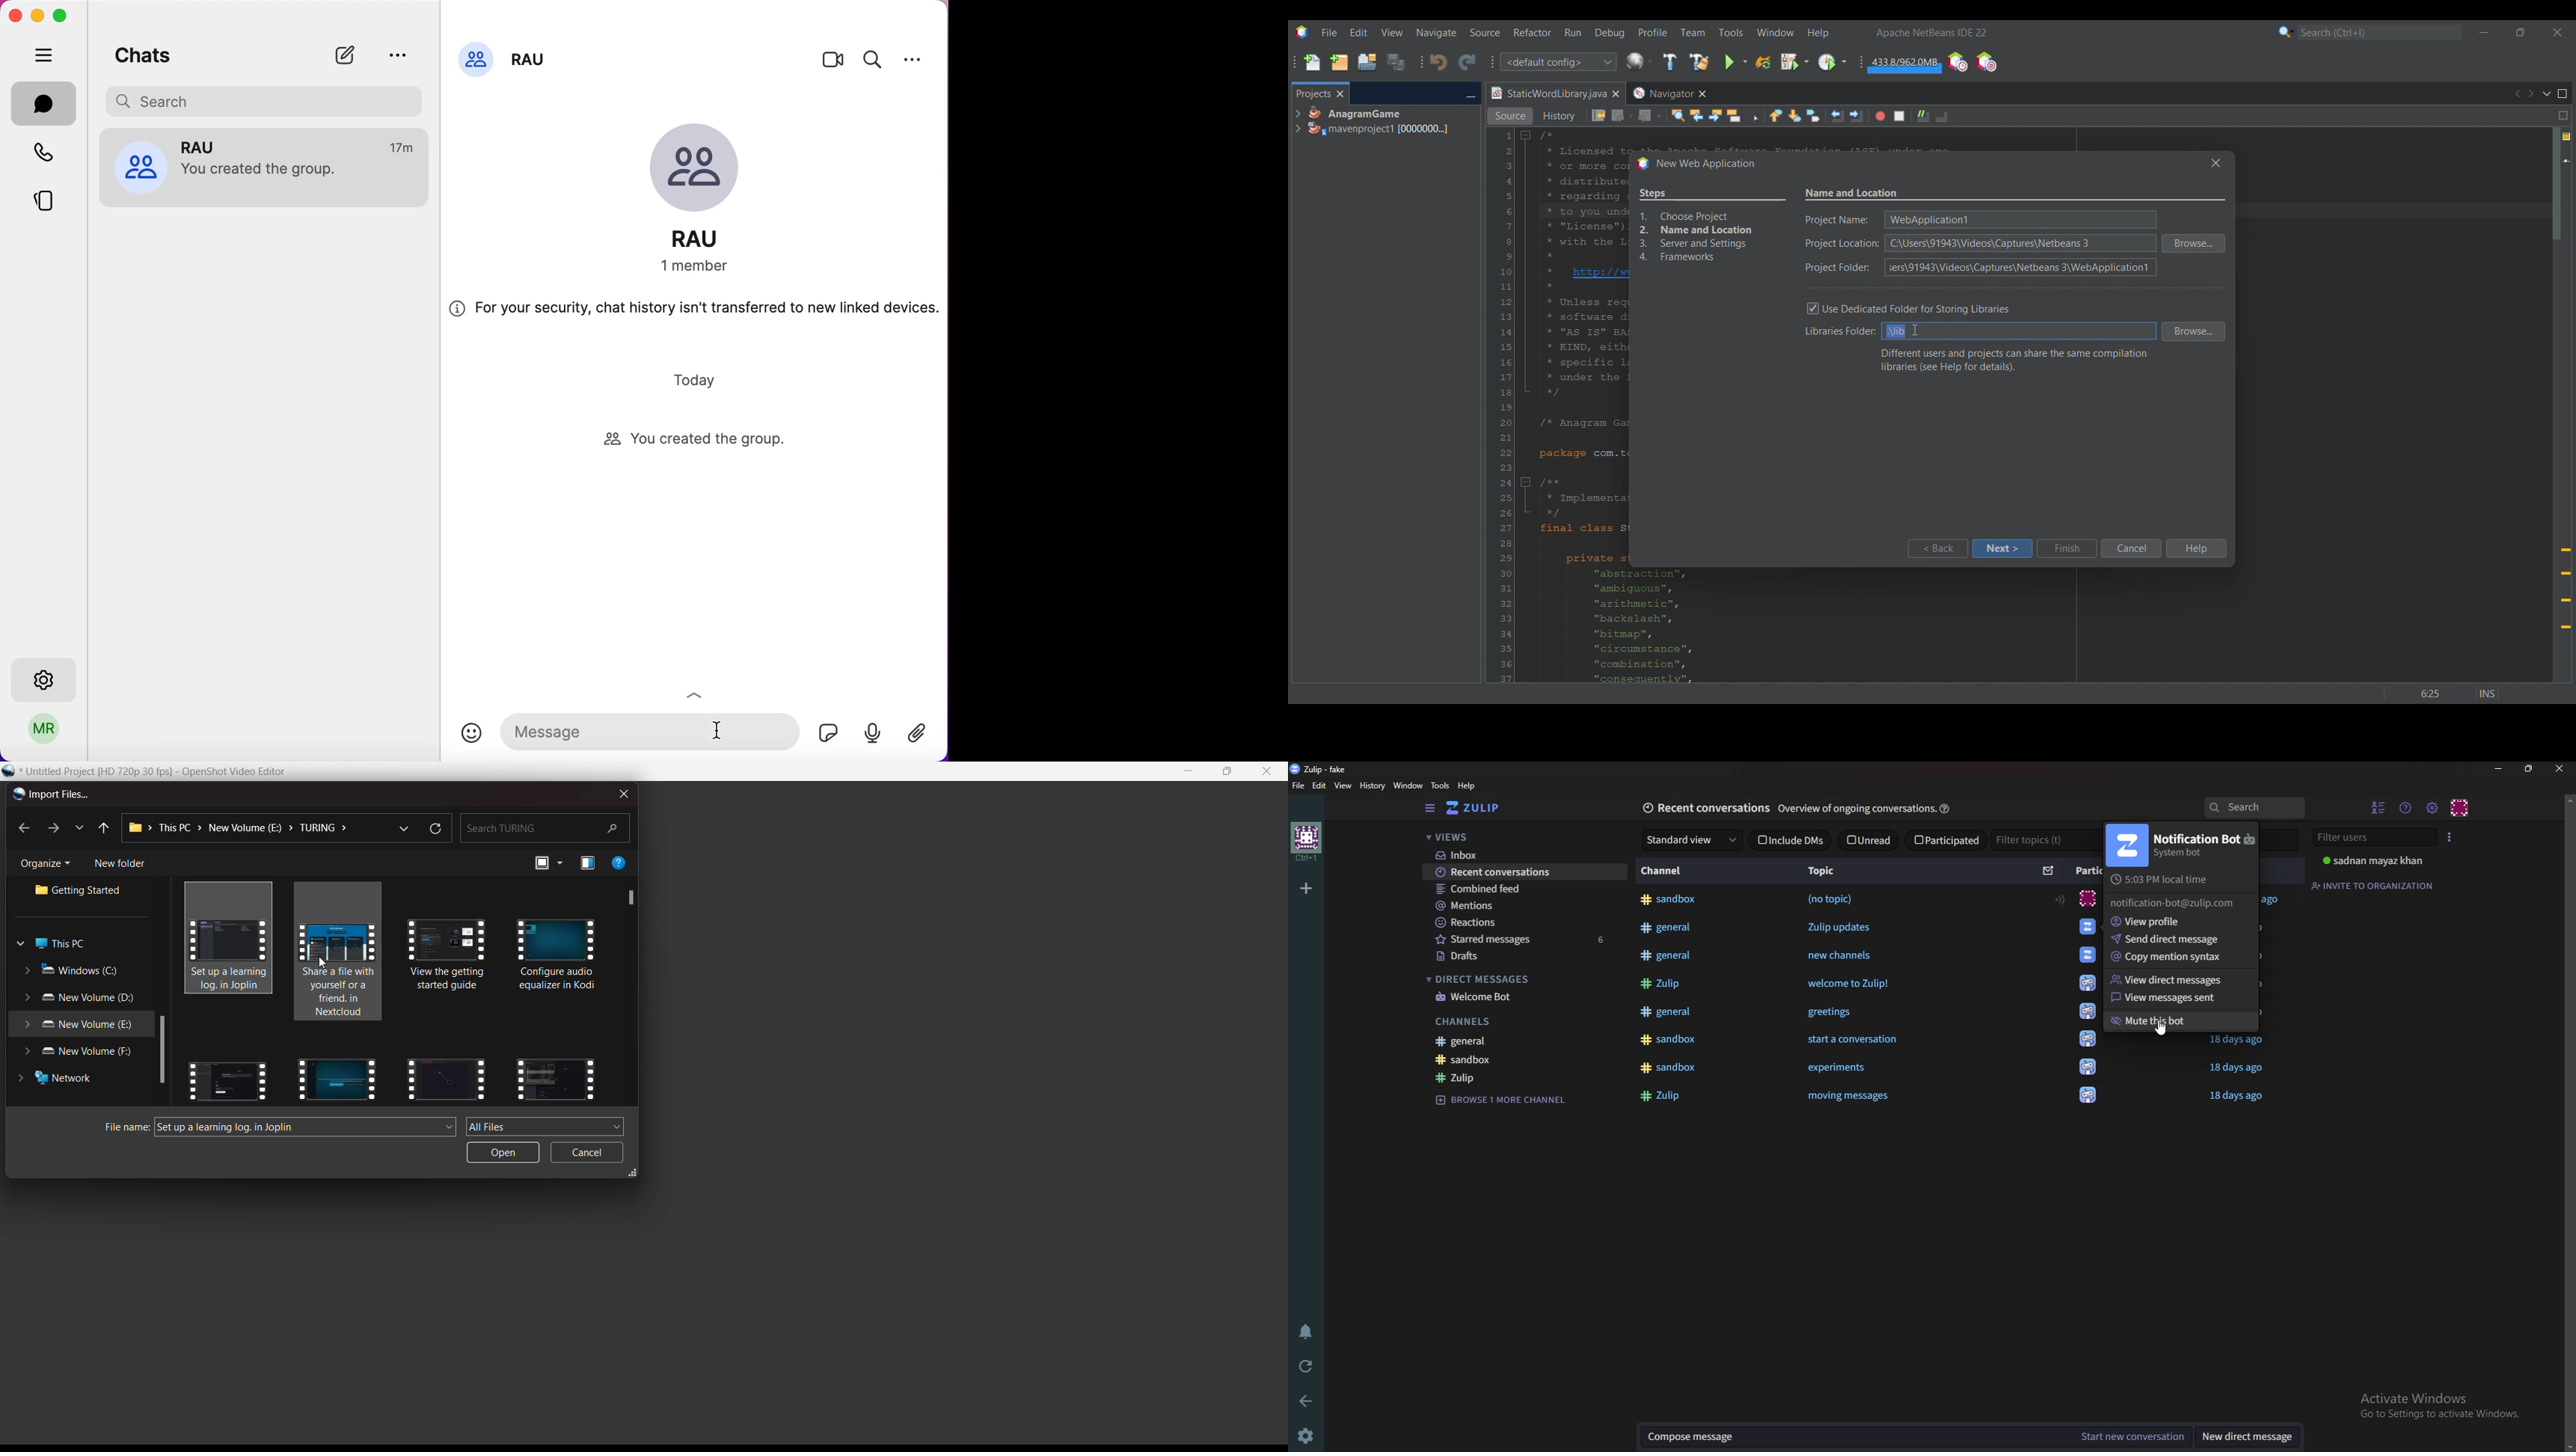  Describe the element at coordinates (1944, 840) in the screenshot. I see `Participated` at that location.